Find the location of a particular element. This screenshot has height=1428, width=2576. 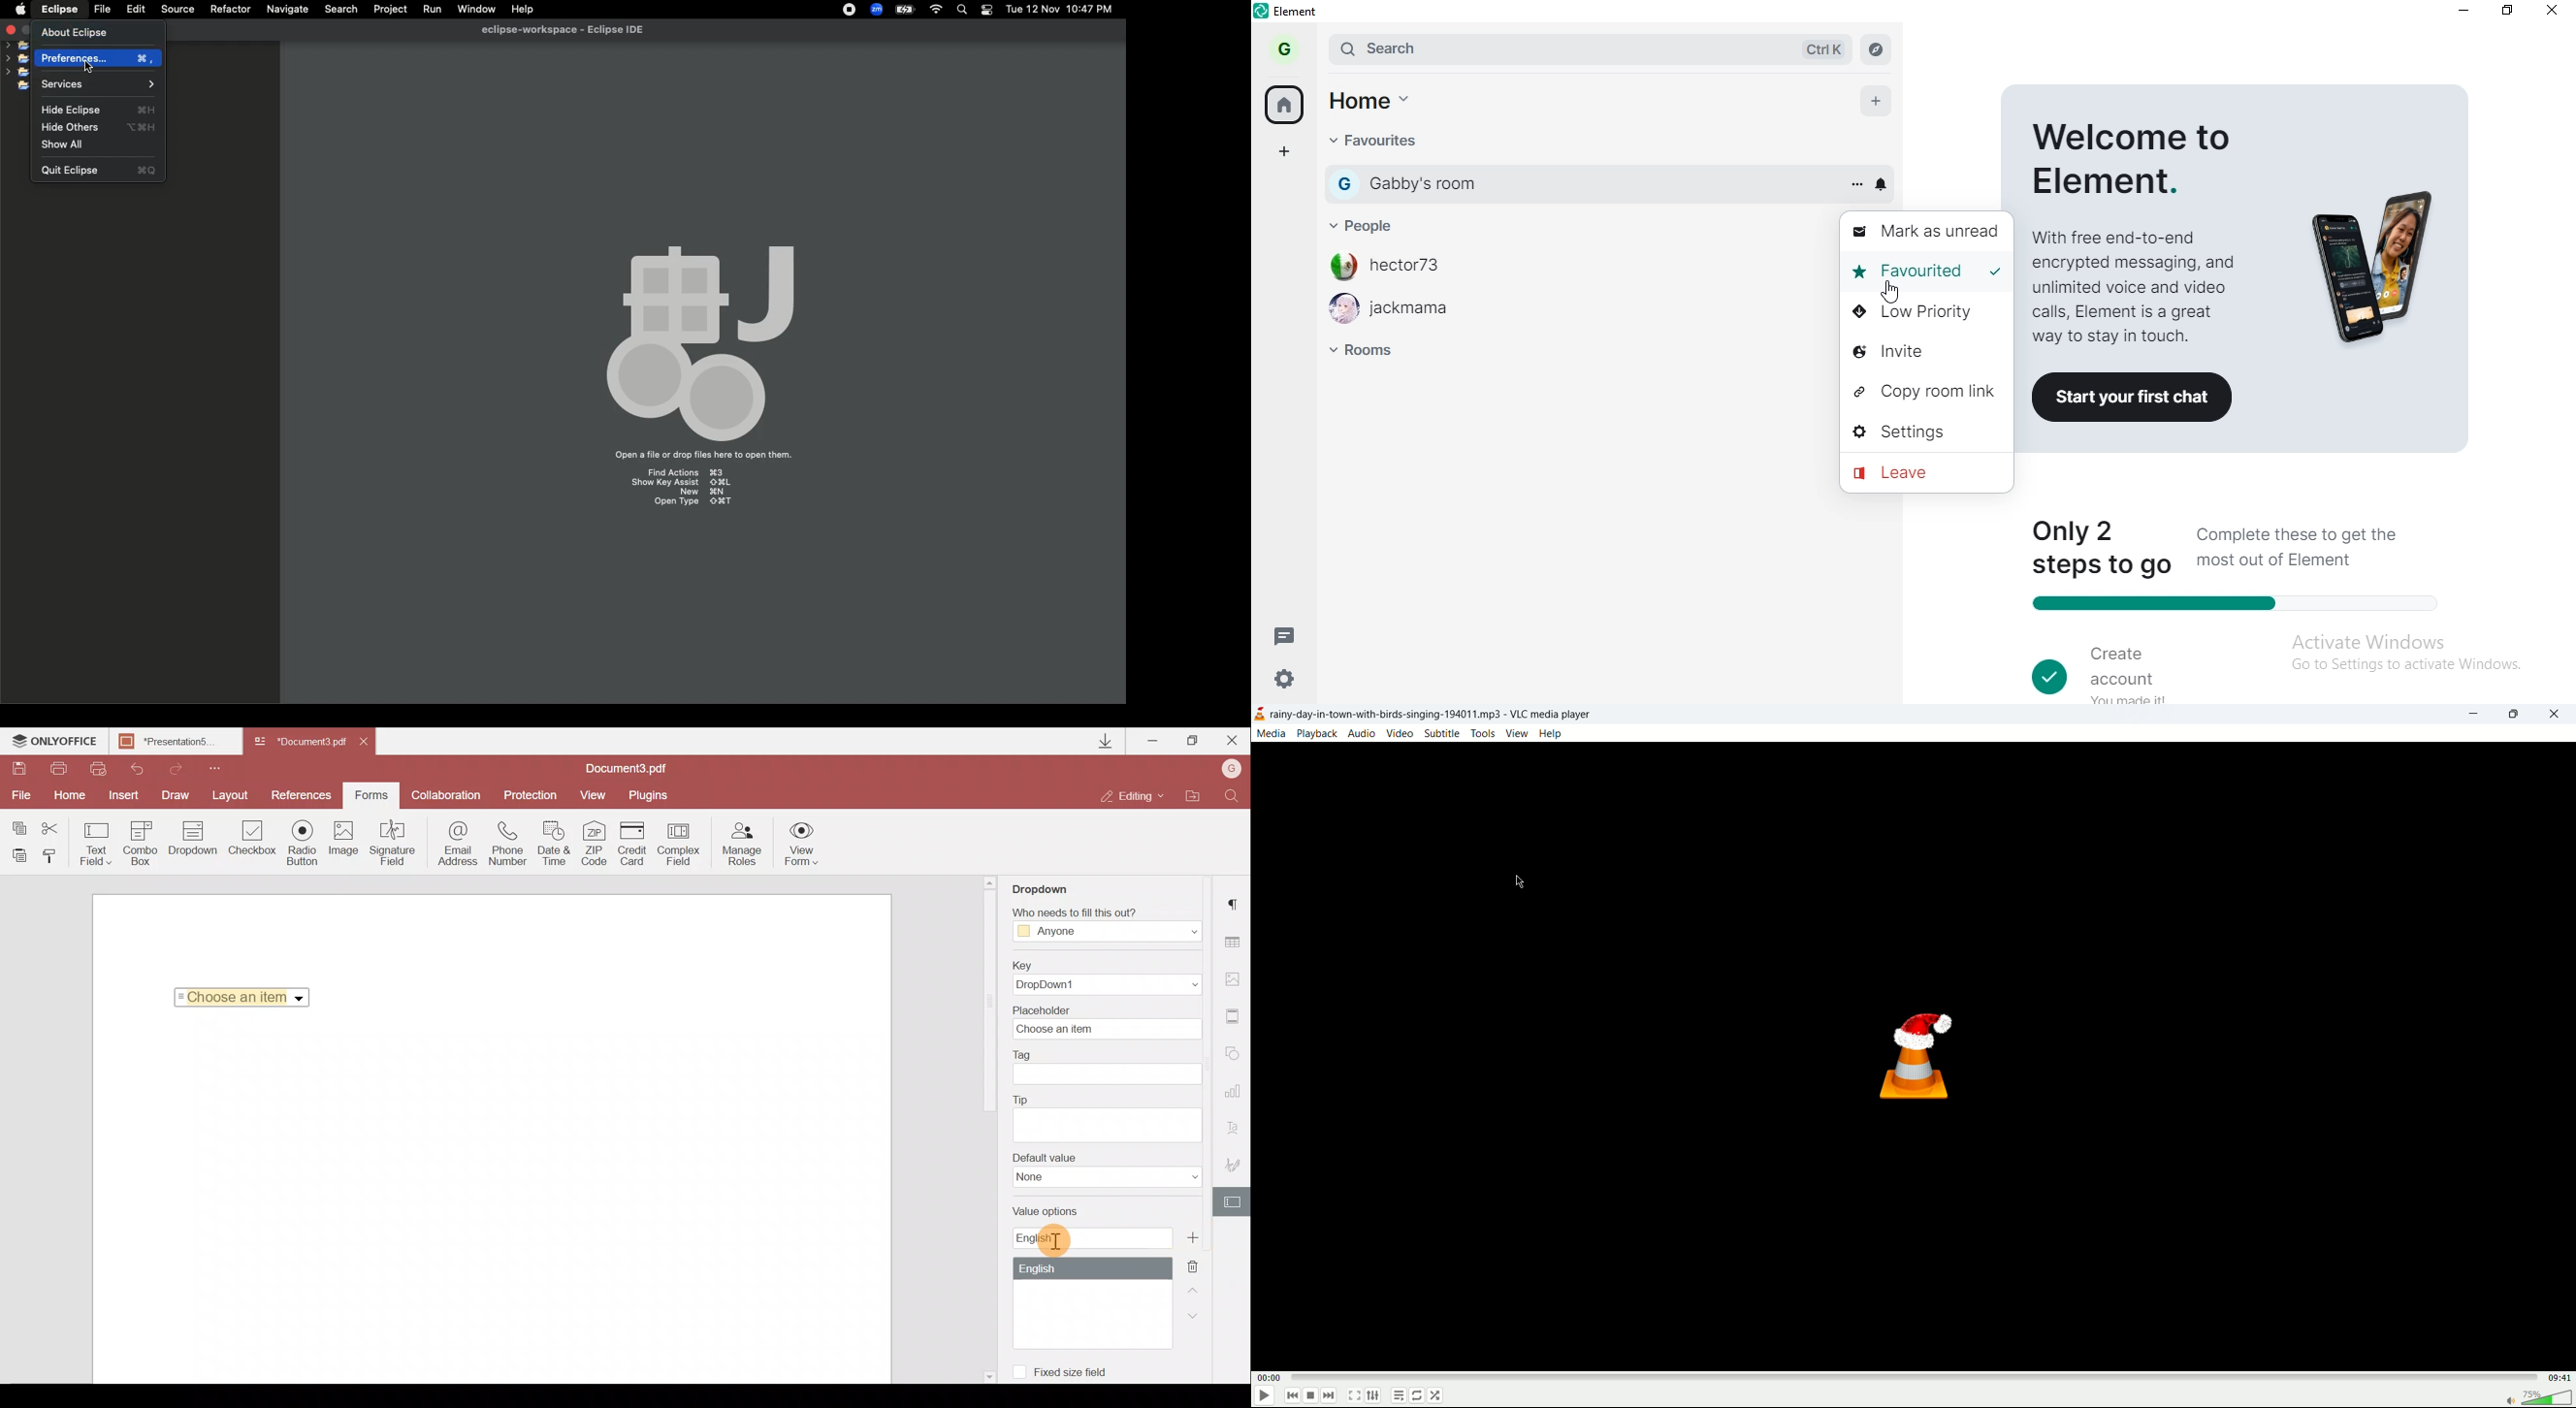

Protection is located at coordinates (529, 794).